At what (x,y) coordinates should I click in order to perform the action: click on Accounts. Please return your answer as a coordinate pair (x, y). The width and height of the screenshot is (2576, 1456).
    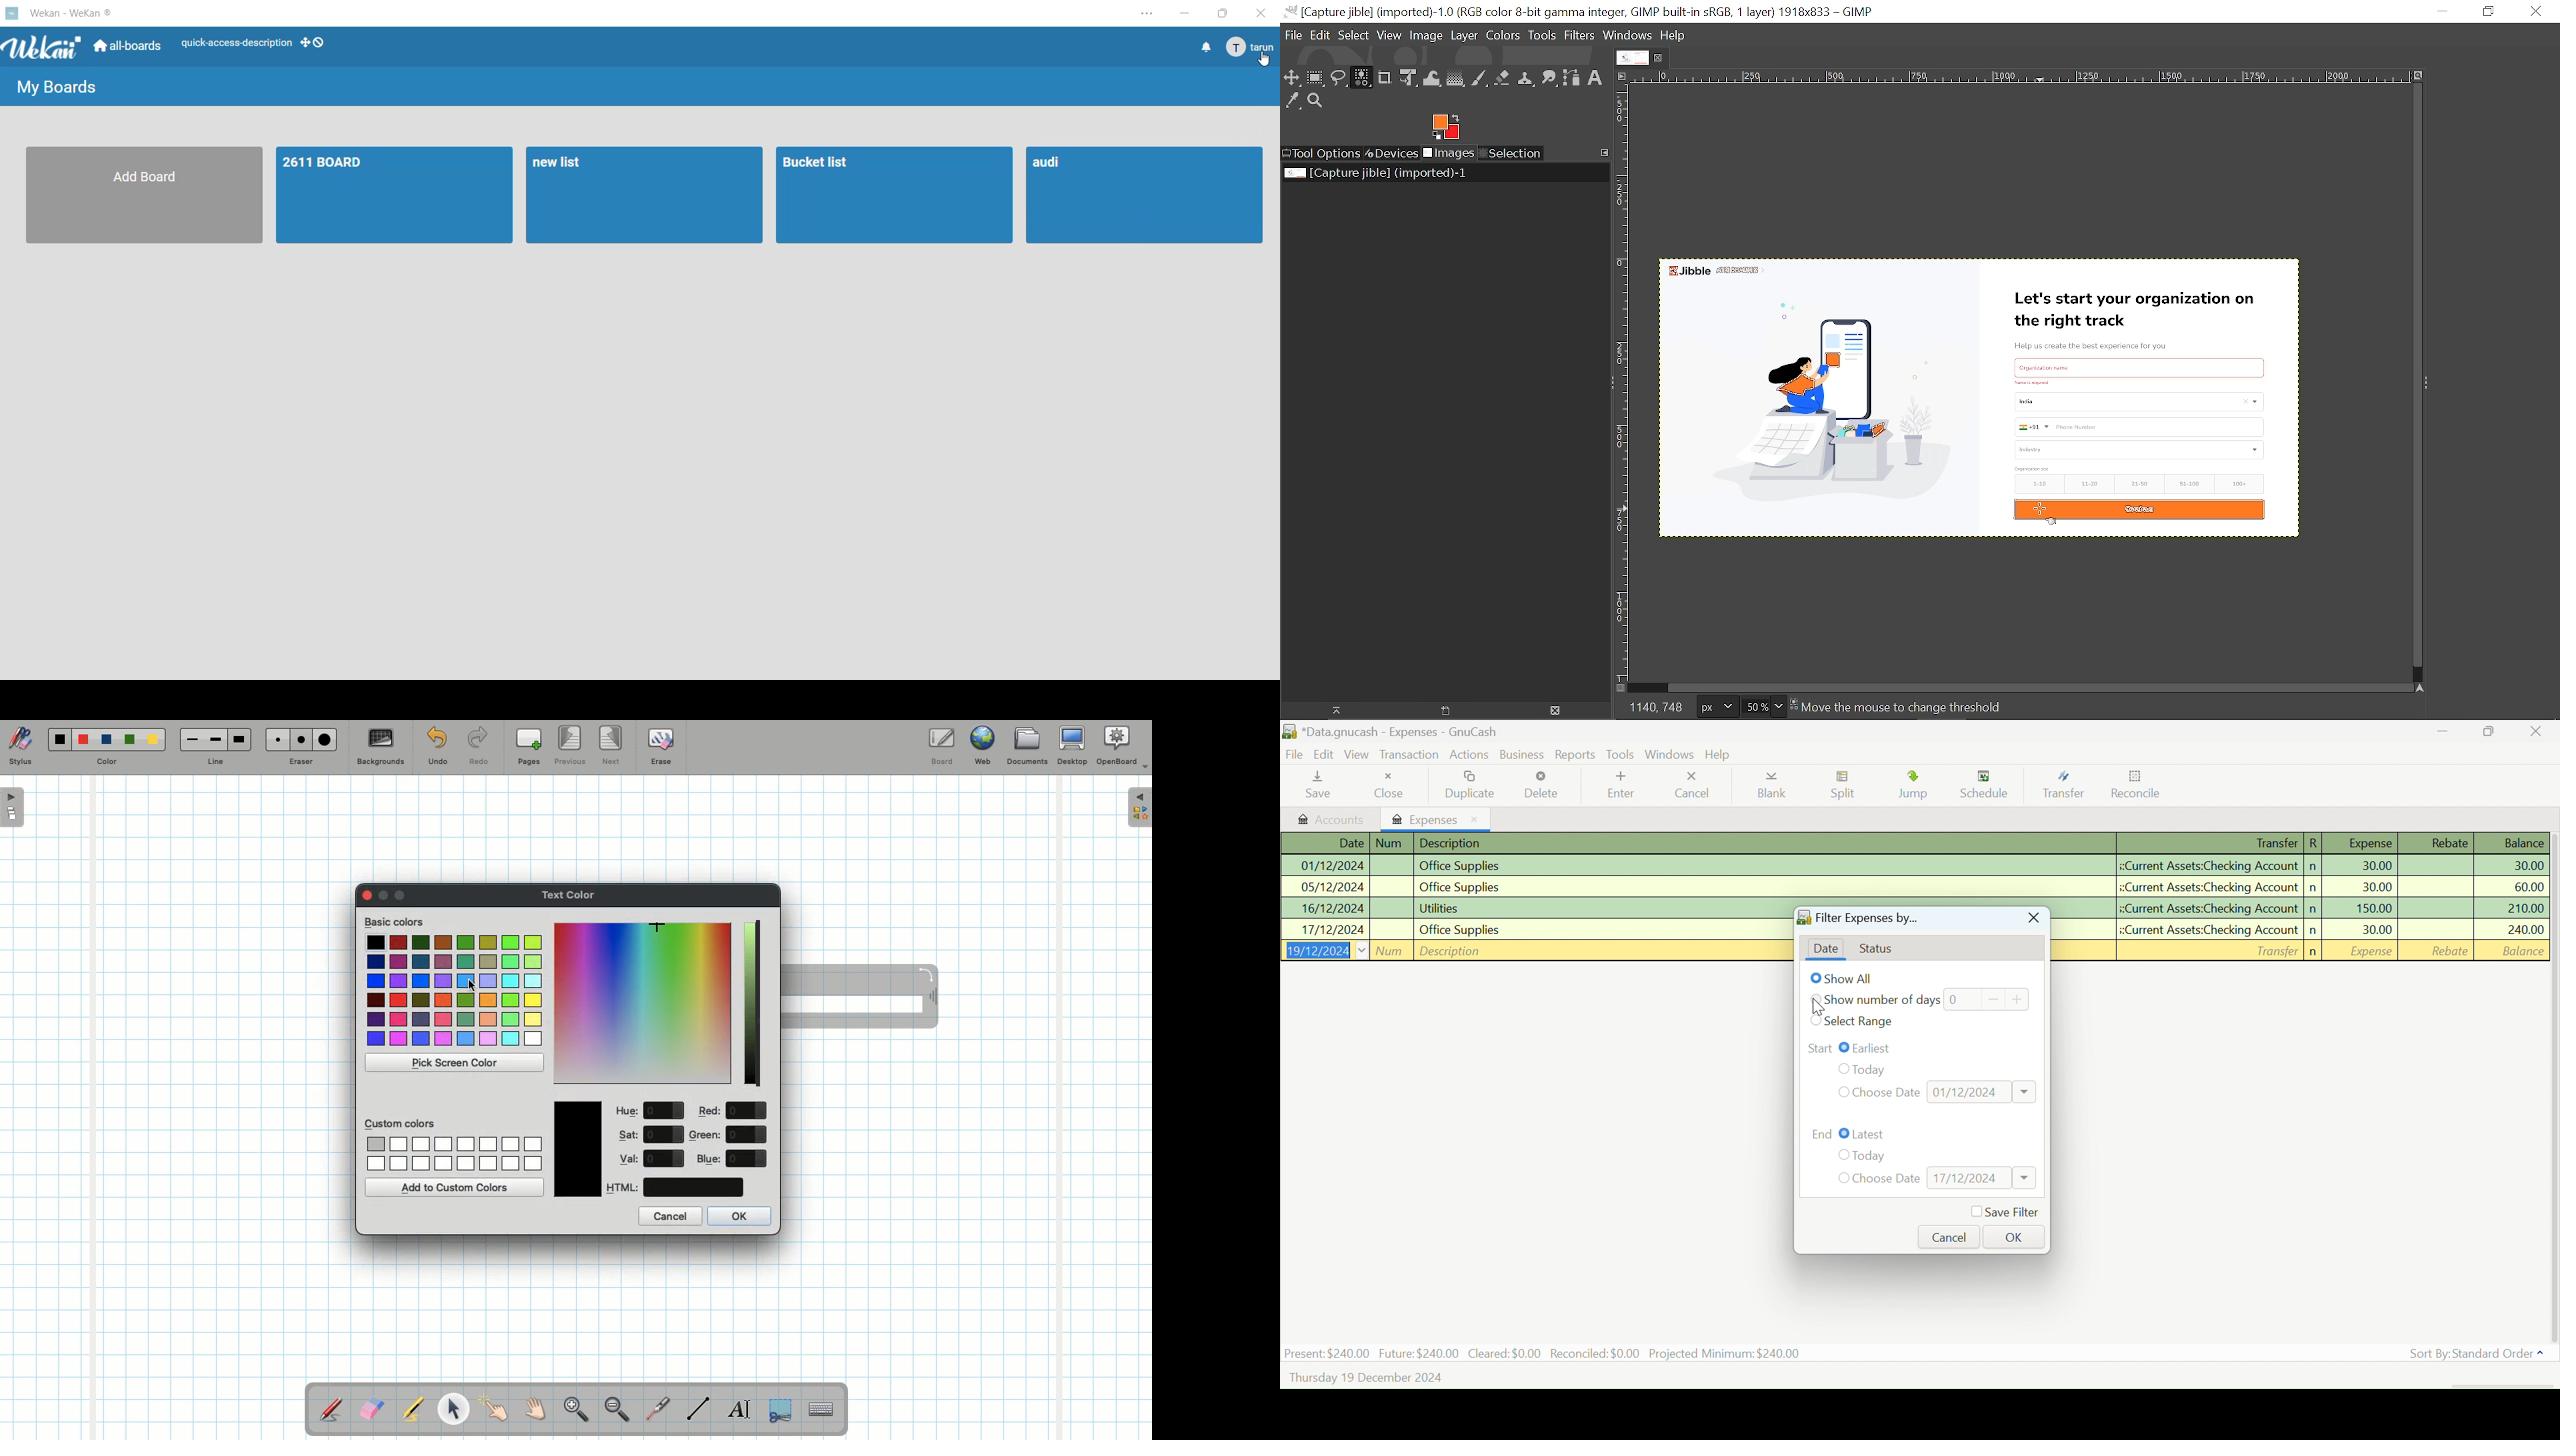
    Looking at the image, I should click on (1331, 819).